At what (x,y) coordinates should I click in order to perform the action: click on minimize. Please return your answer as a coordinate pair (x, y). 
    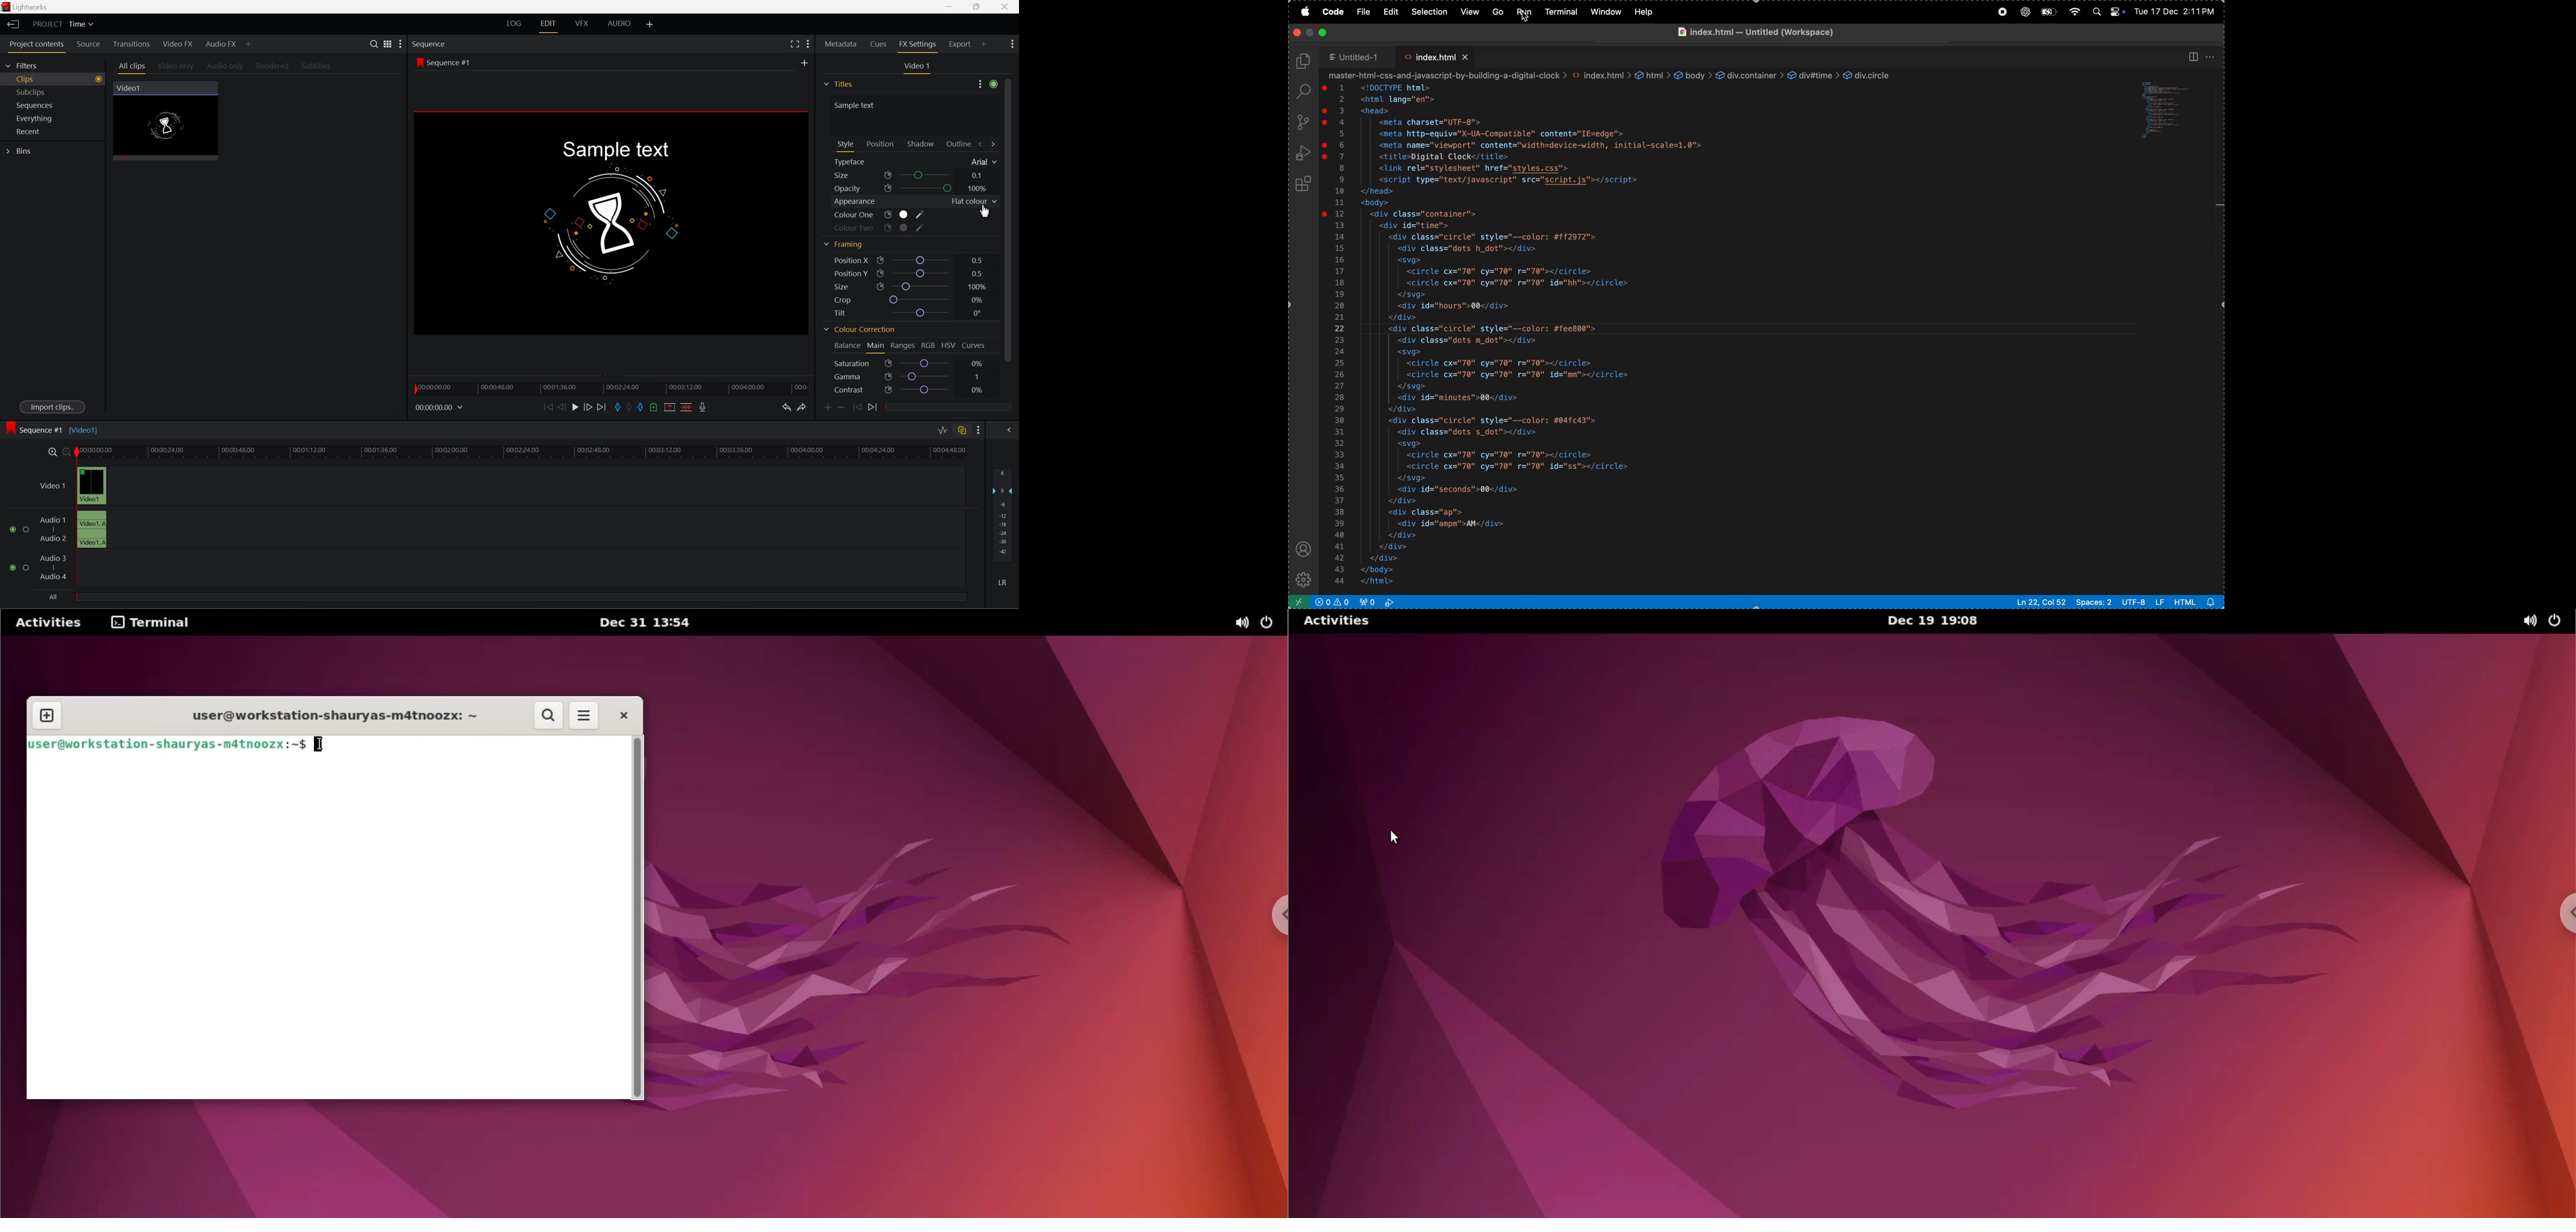
    Looking at the image, I should click on (949, 6).